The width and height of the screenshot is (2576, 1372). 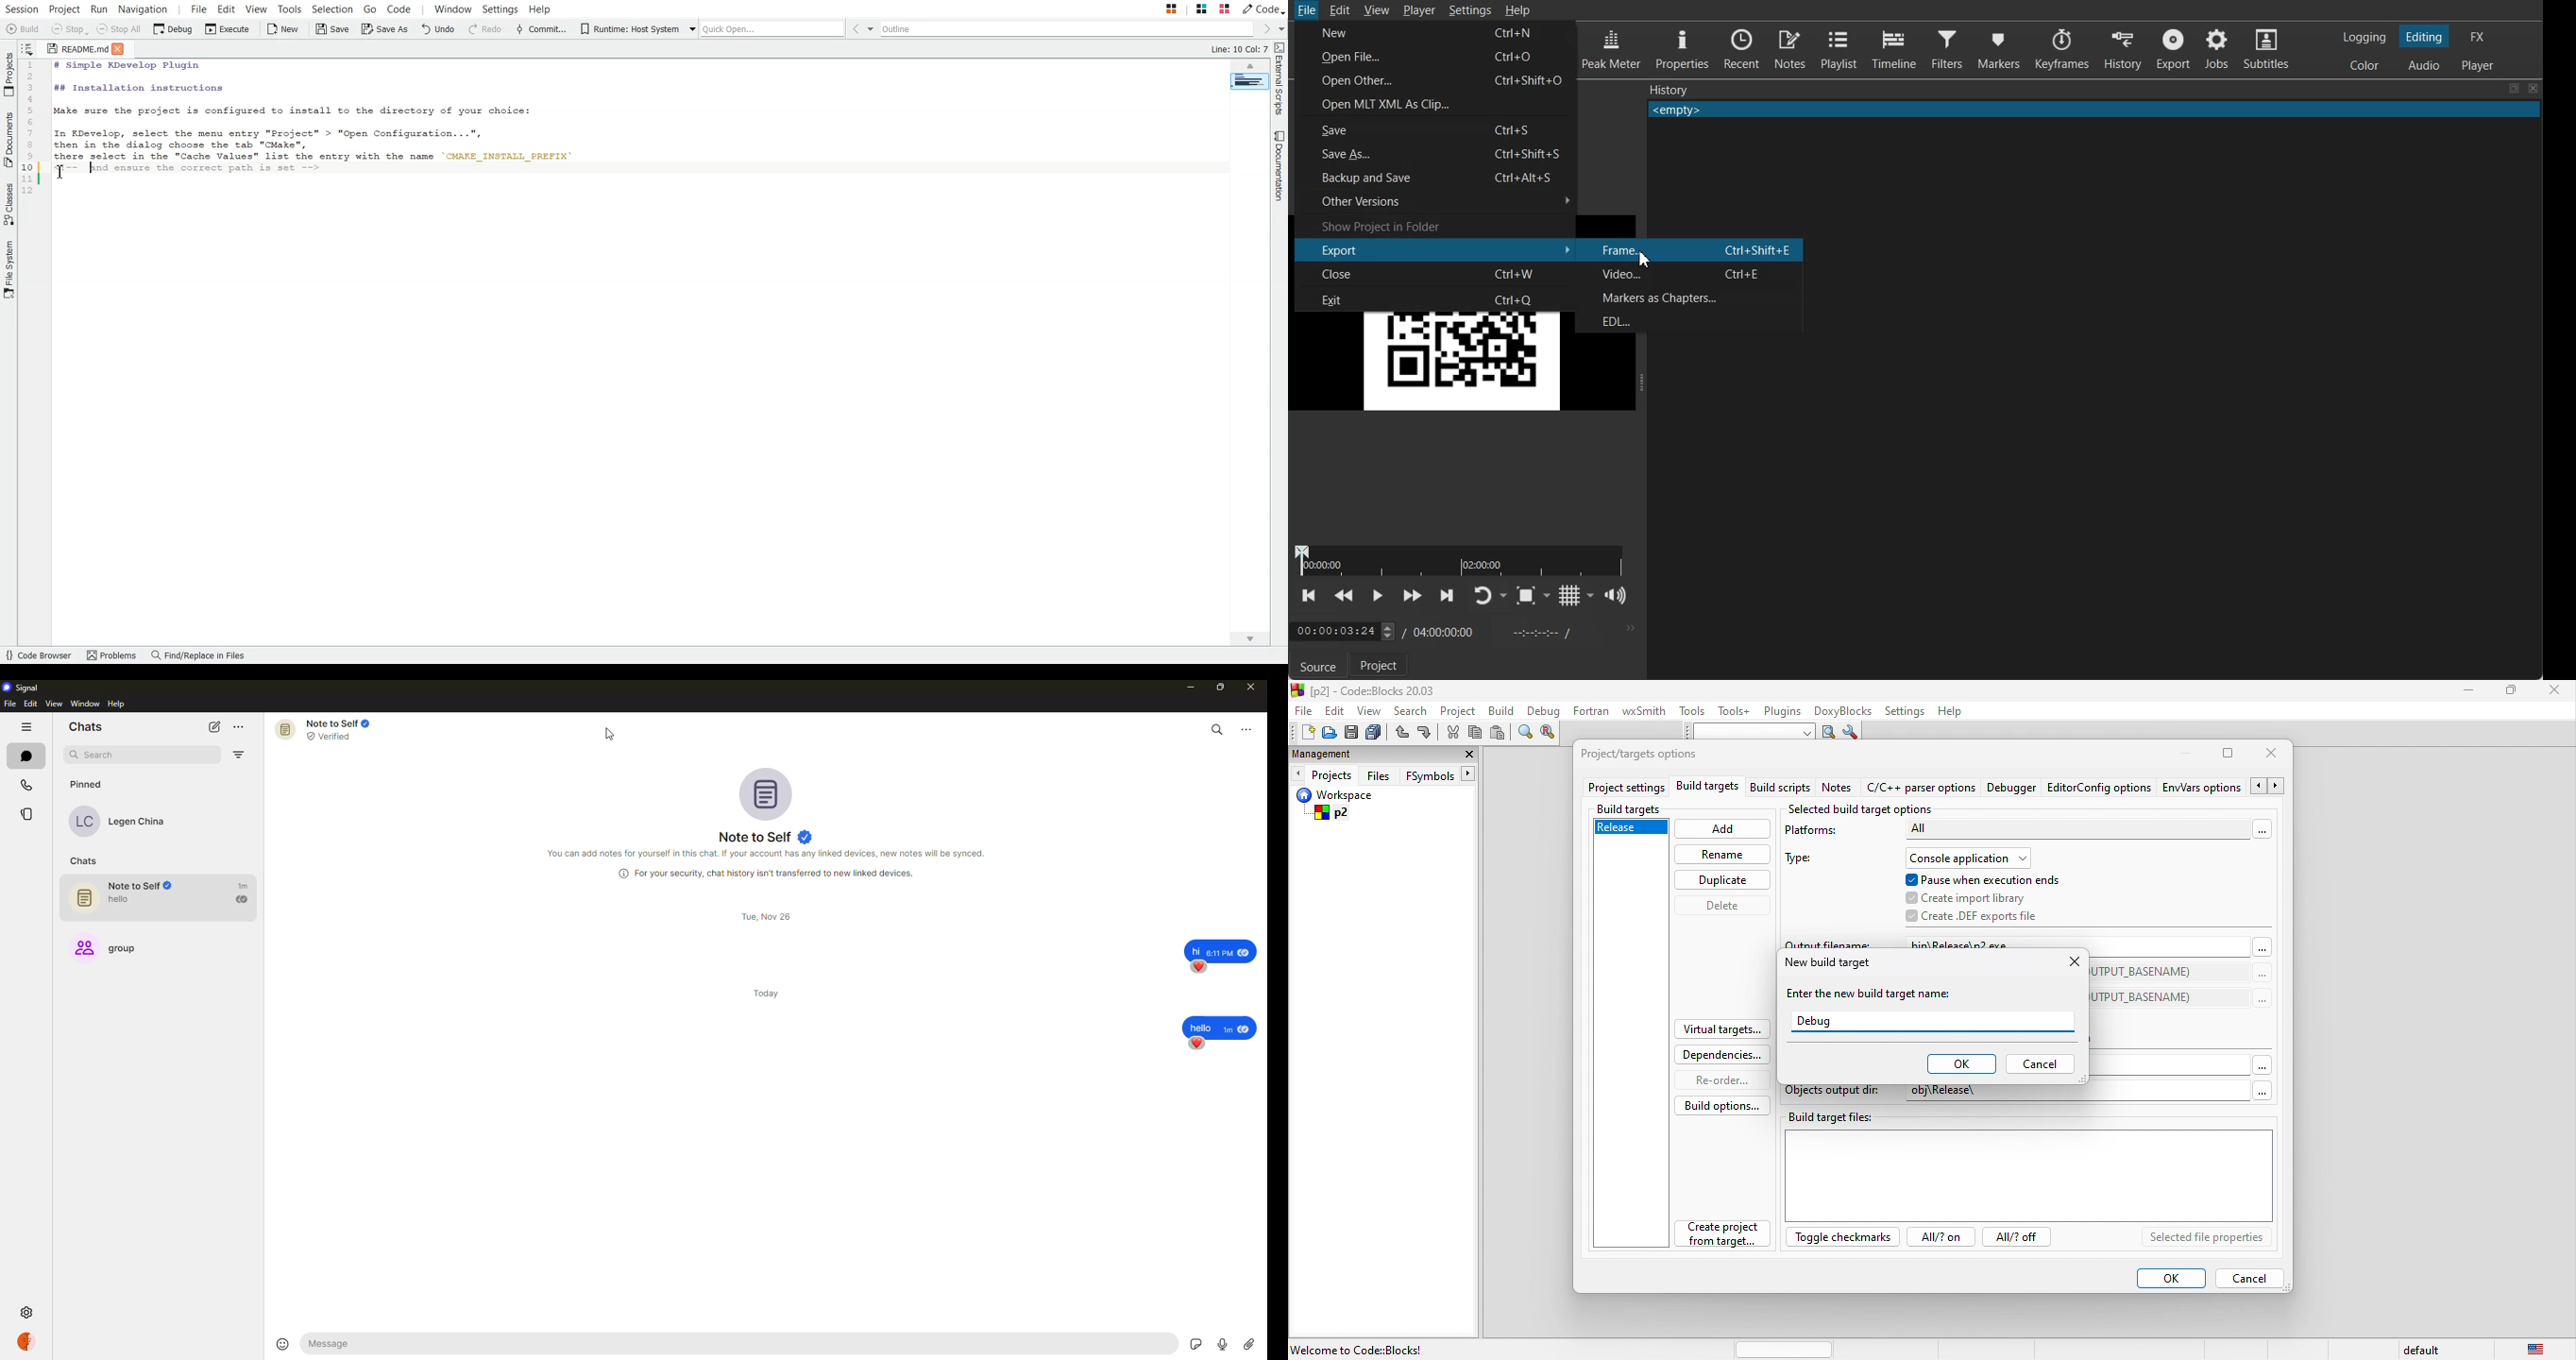 What do you see at coordinates (1517, 273) in the screenshot?
I see `Ctrl+W` at bounding box center [1517, 273].